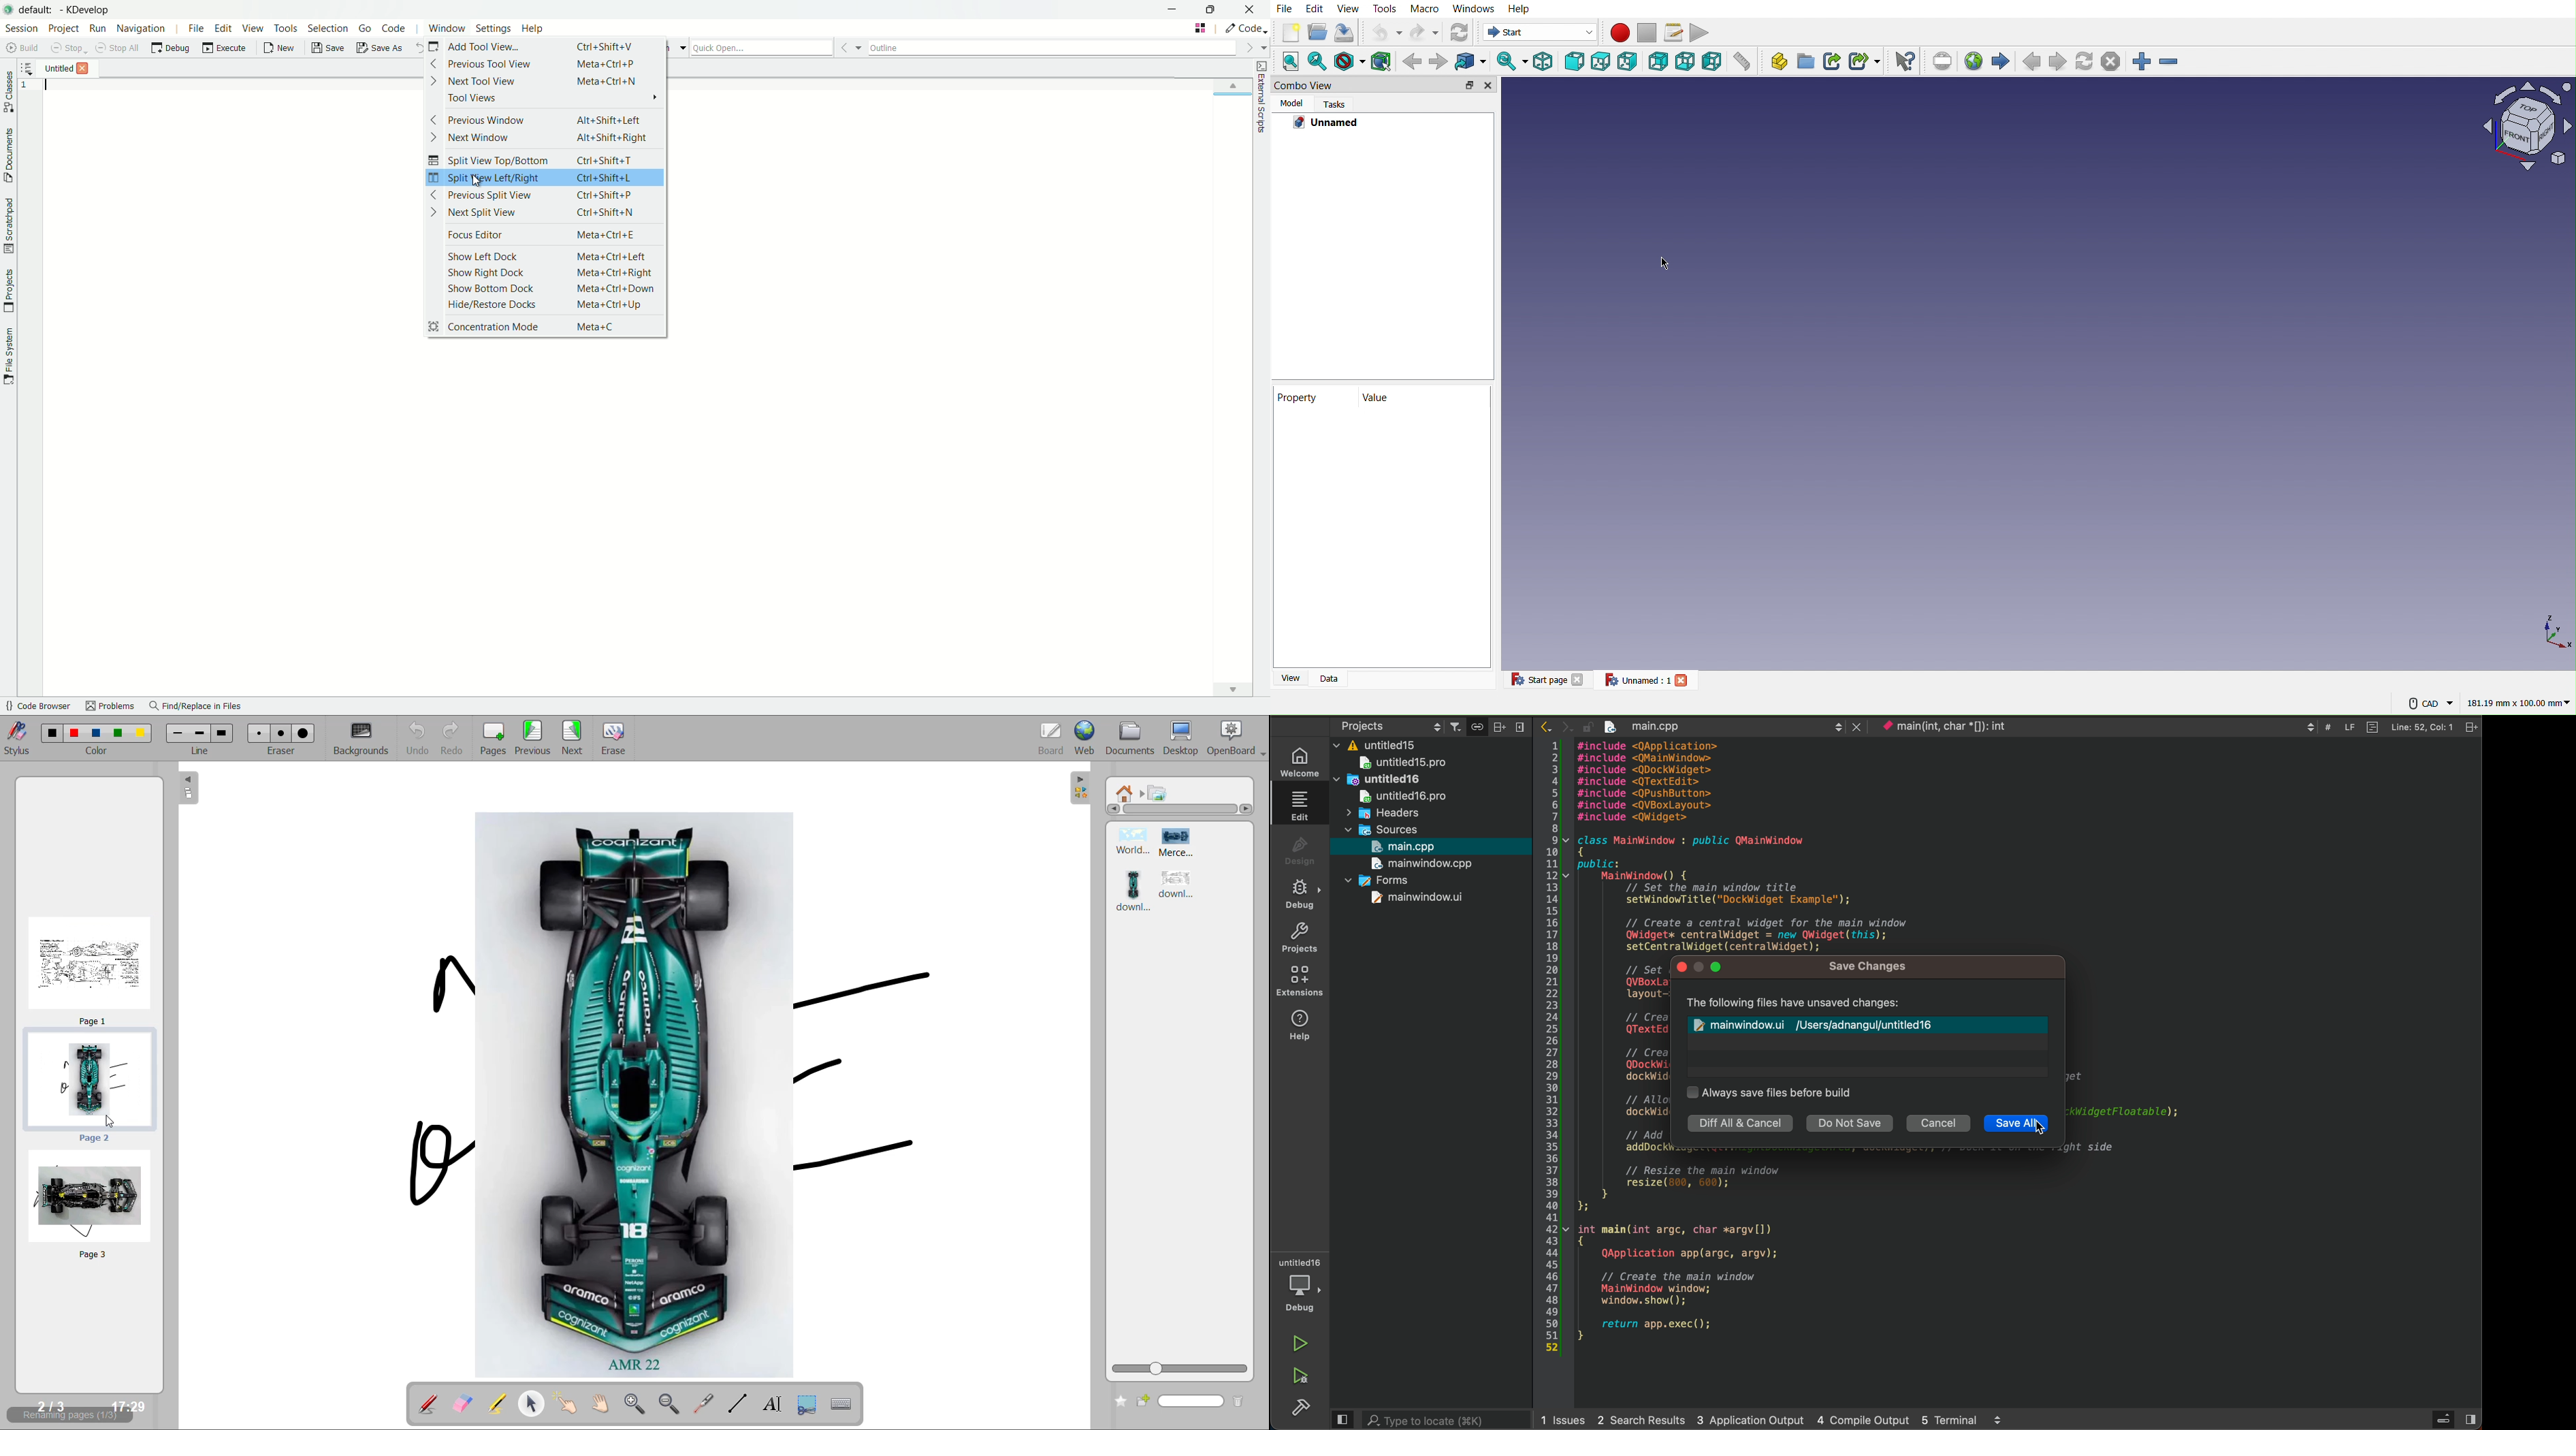 The width and height of the screenshot is (2576, 1456). Describe the element at coordinates (1213, 9) in the screenshot. I see `maximize or restore` at that location.